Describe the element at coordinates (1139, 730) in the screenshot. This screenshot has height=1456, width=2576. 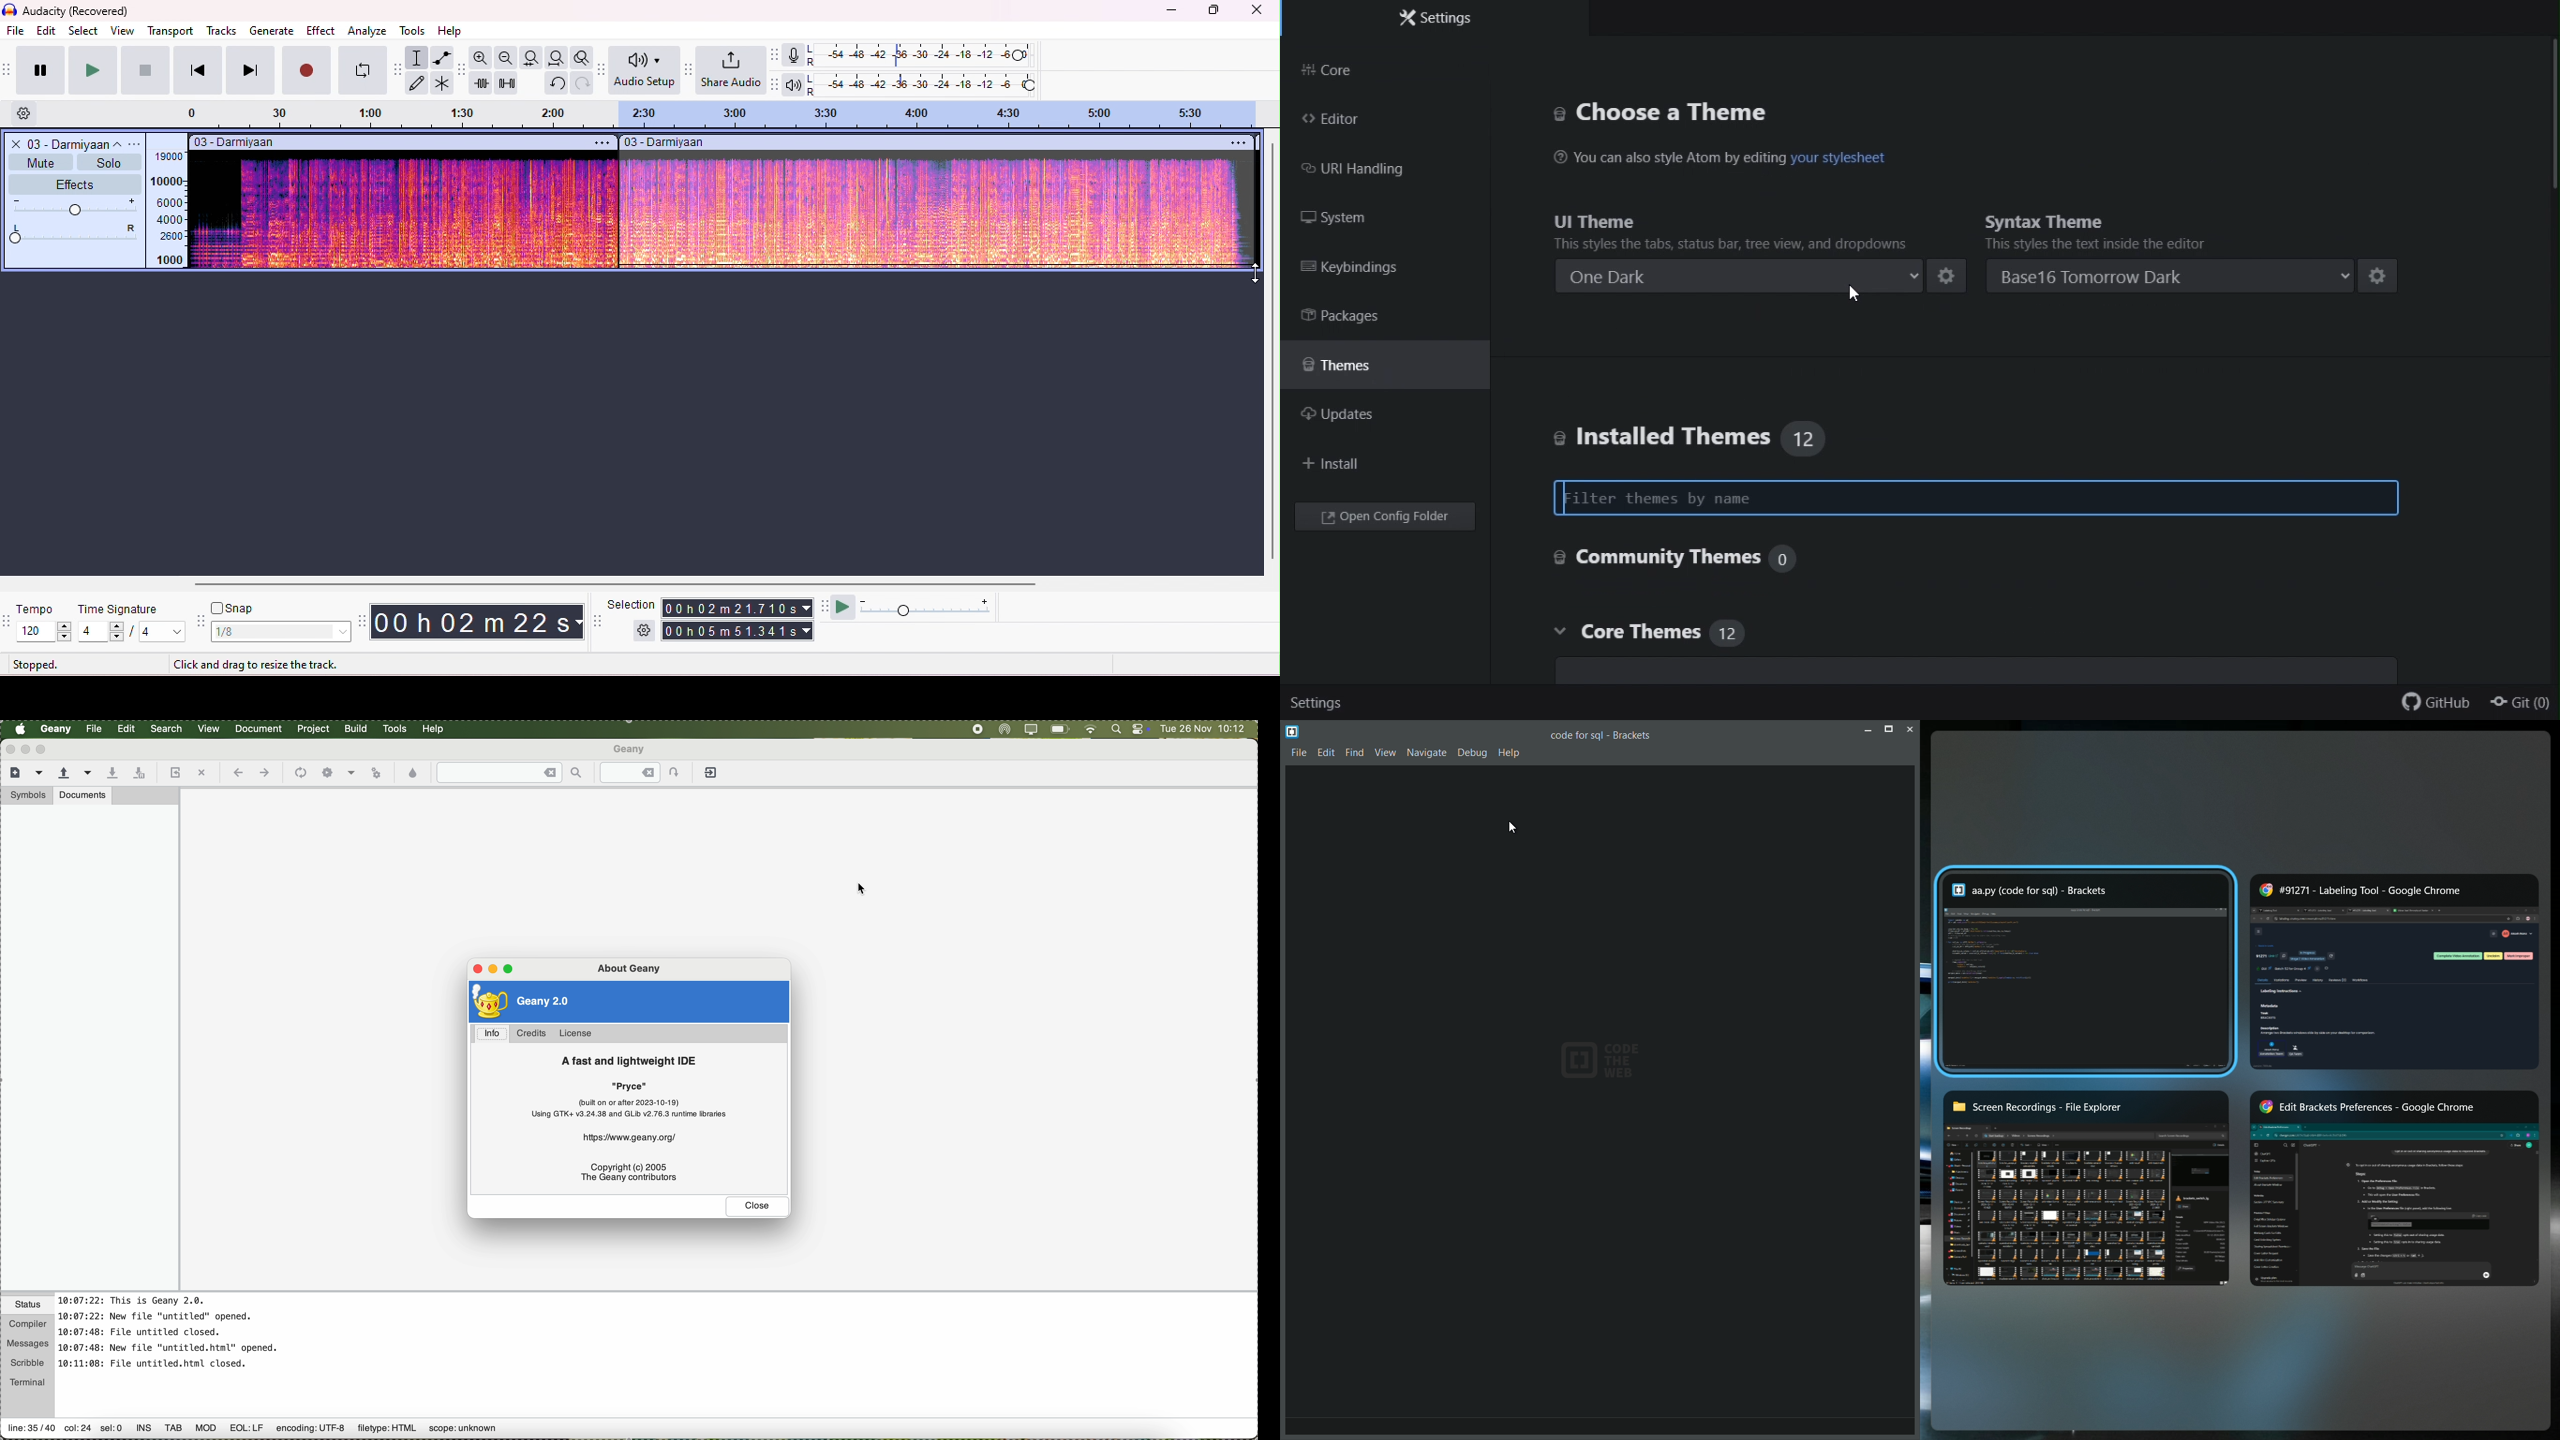
I see `controls` at that location.